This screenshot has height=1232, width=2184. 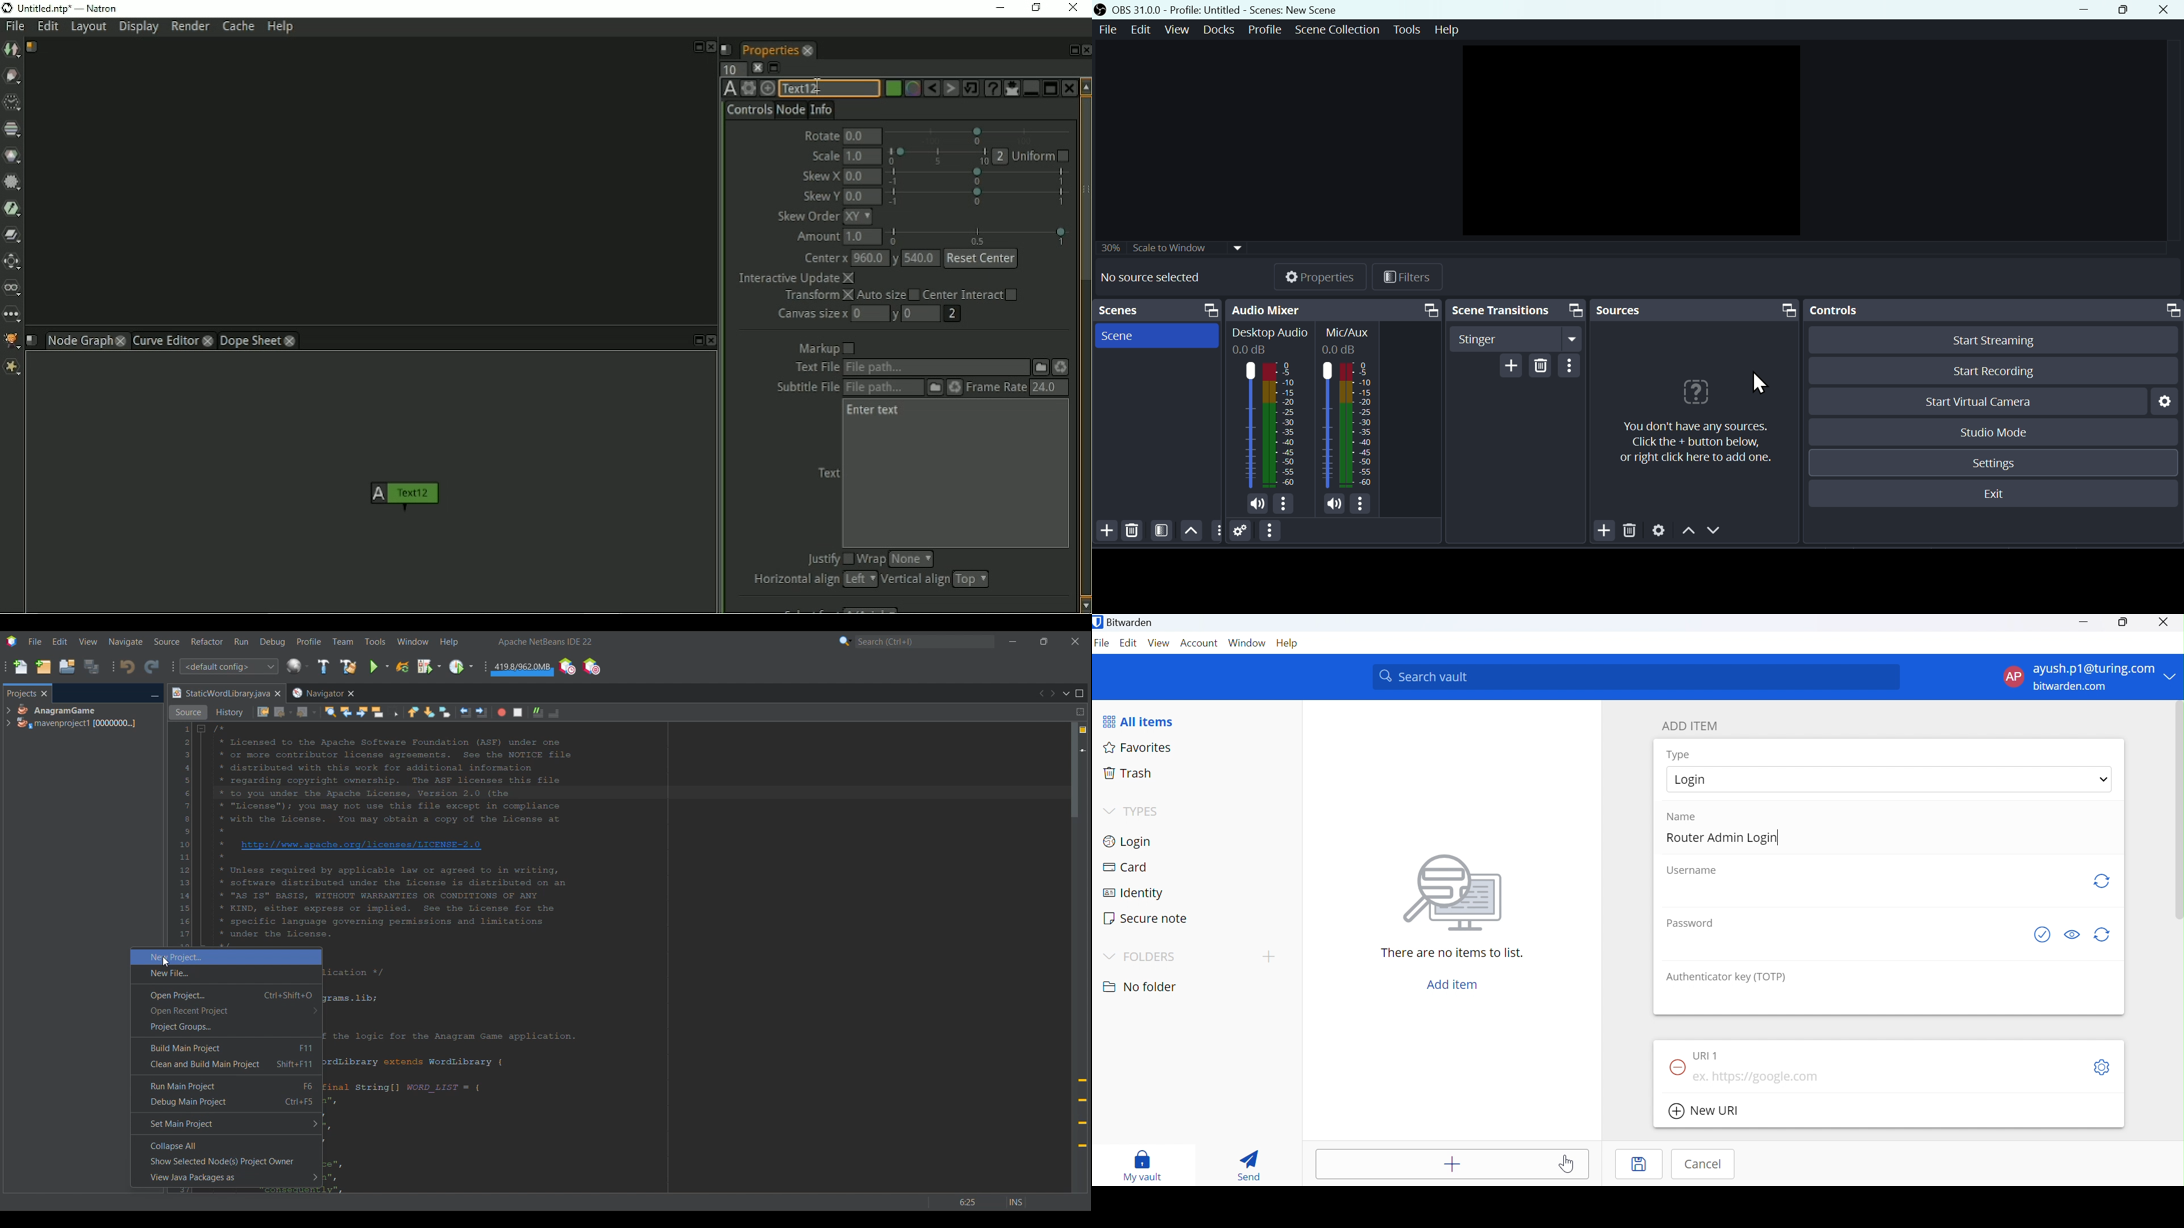 What do you see at coordinates (1243, 535) in the screenshot?
I see `Settings` at bounding box center [1243, 535].